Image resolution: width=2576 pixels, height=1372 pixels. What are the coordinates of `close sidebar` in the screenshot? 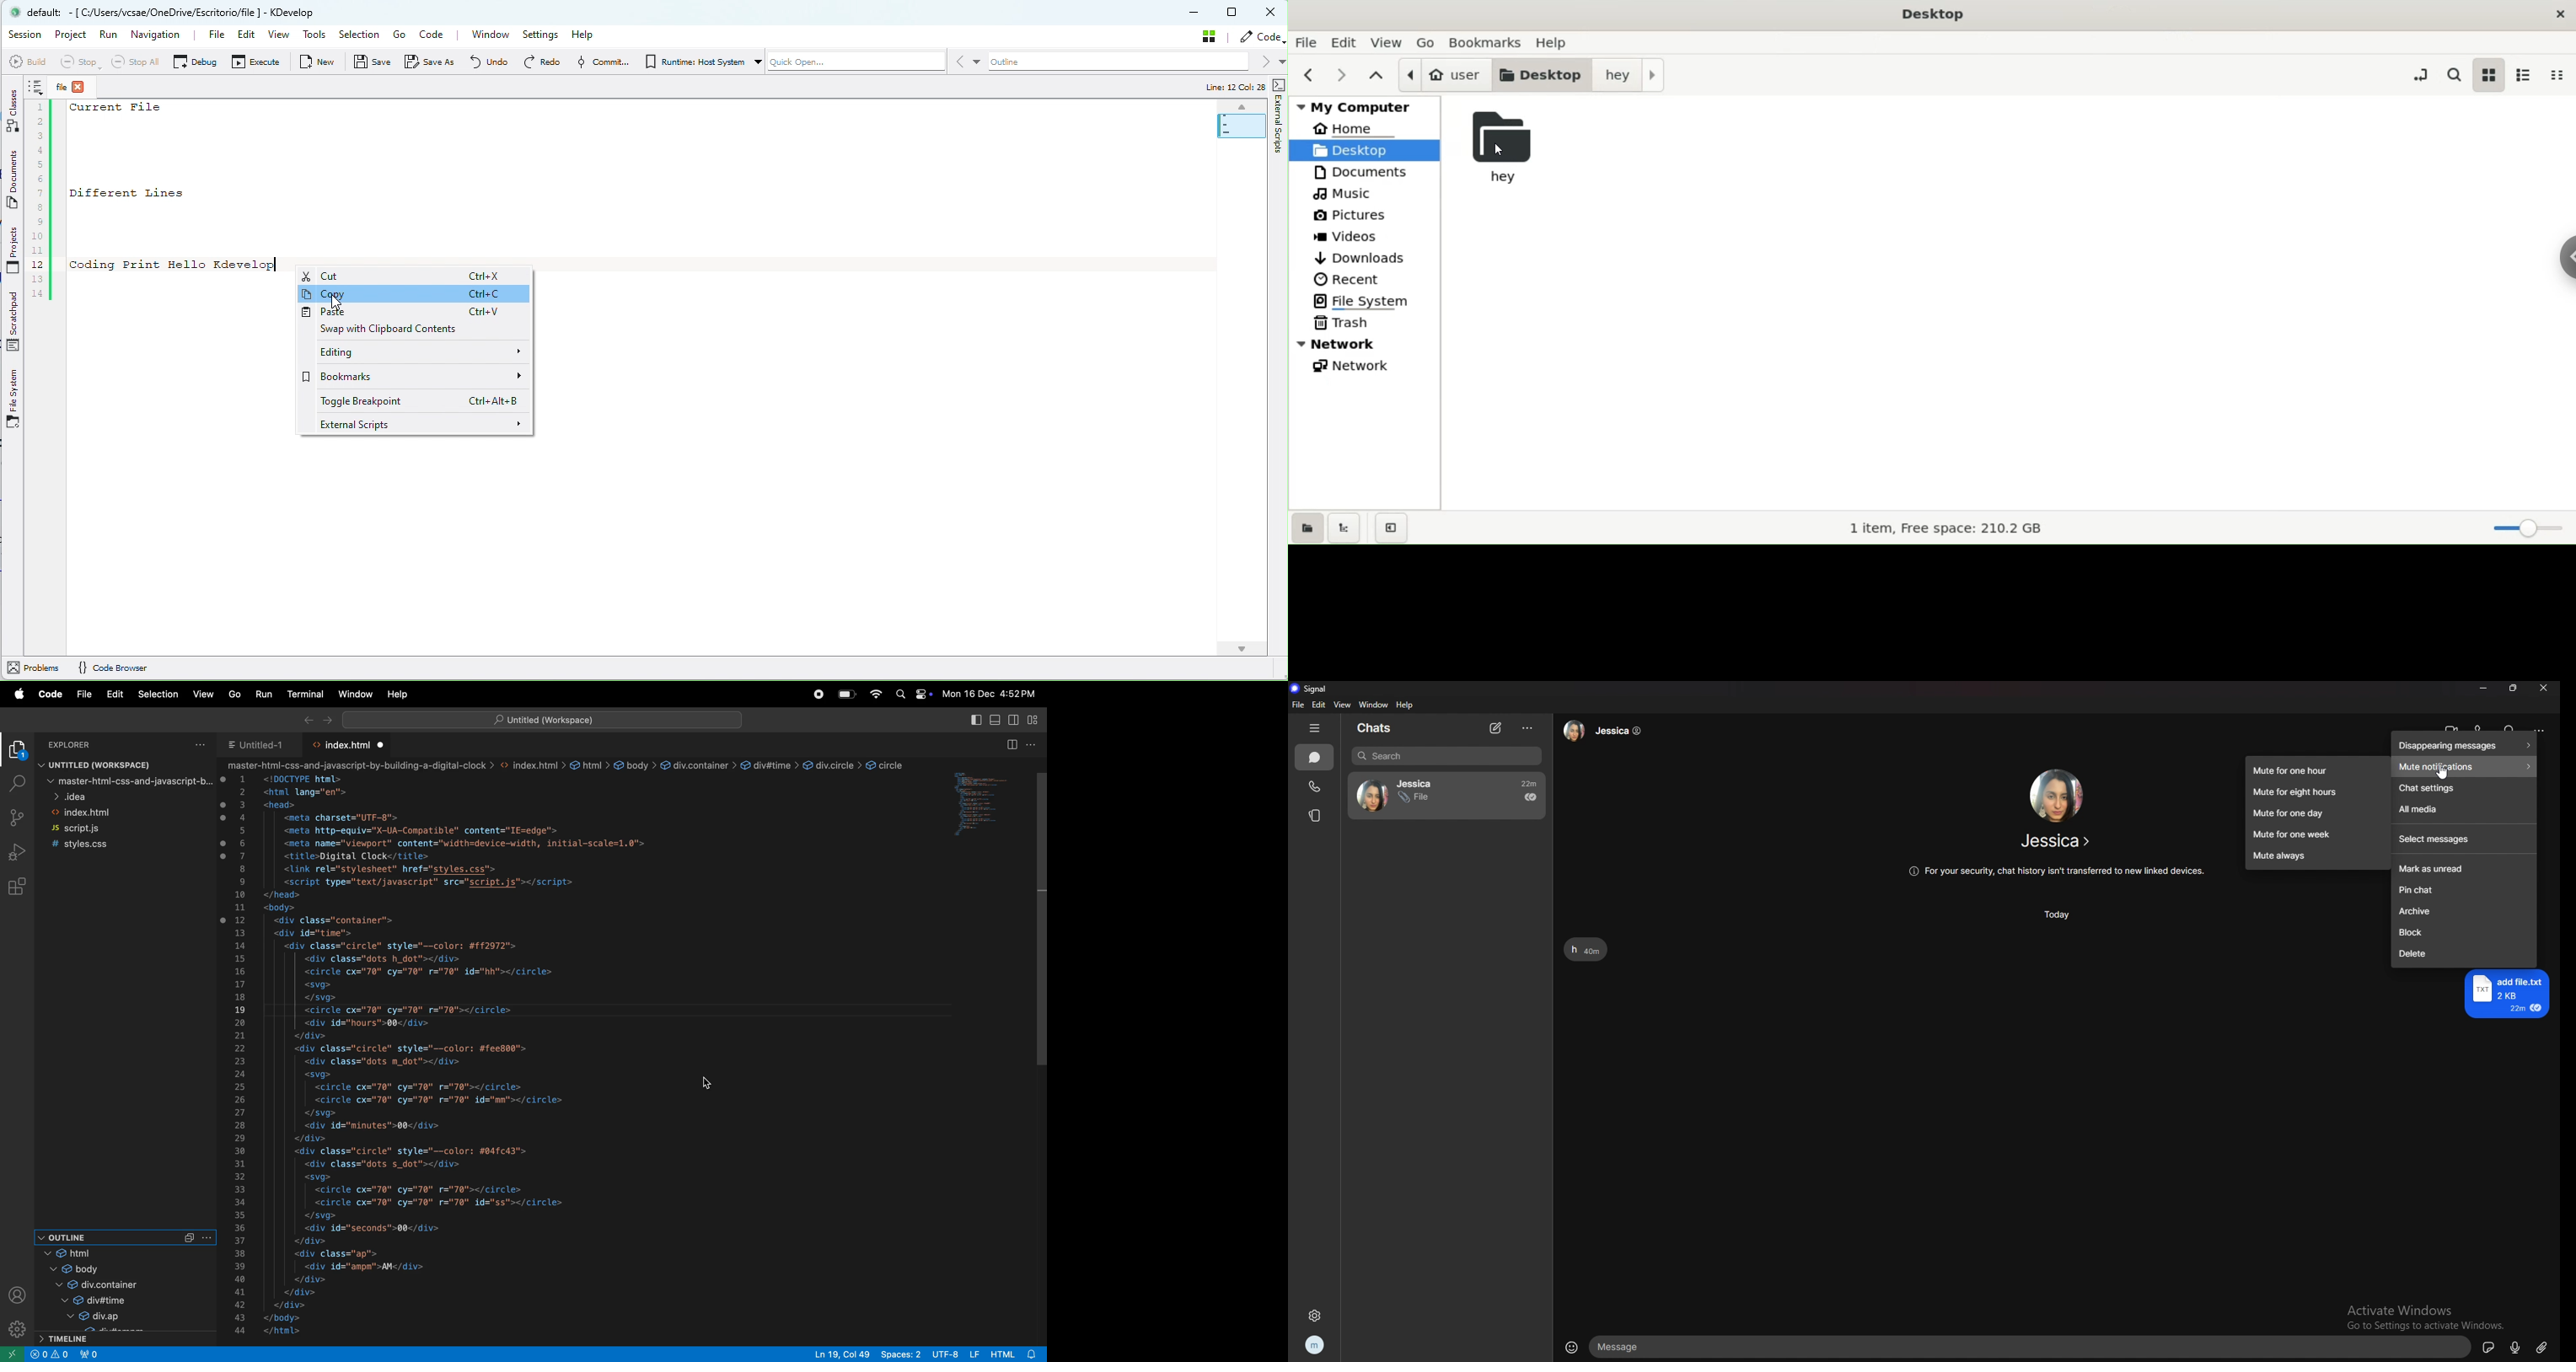 It's located at (1393, 527).